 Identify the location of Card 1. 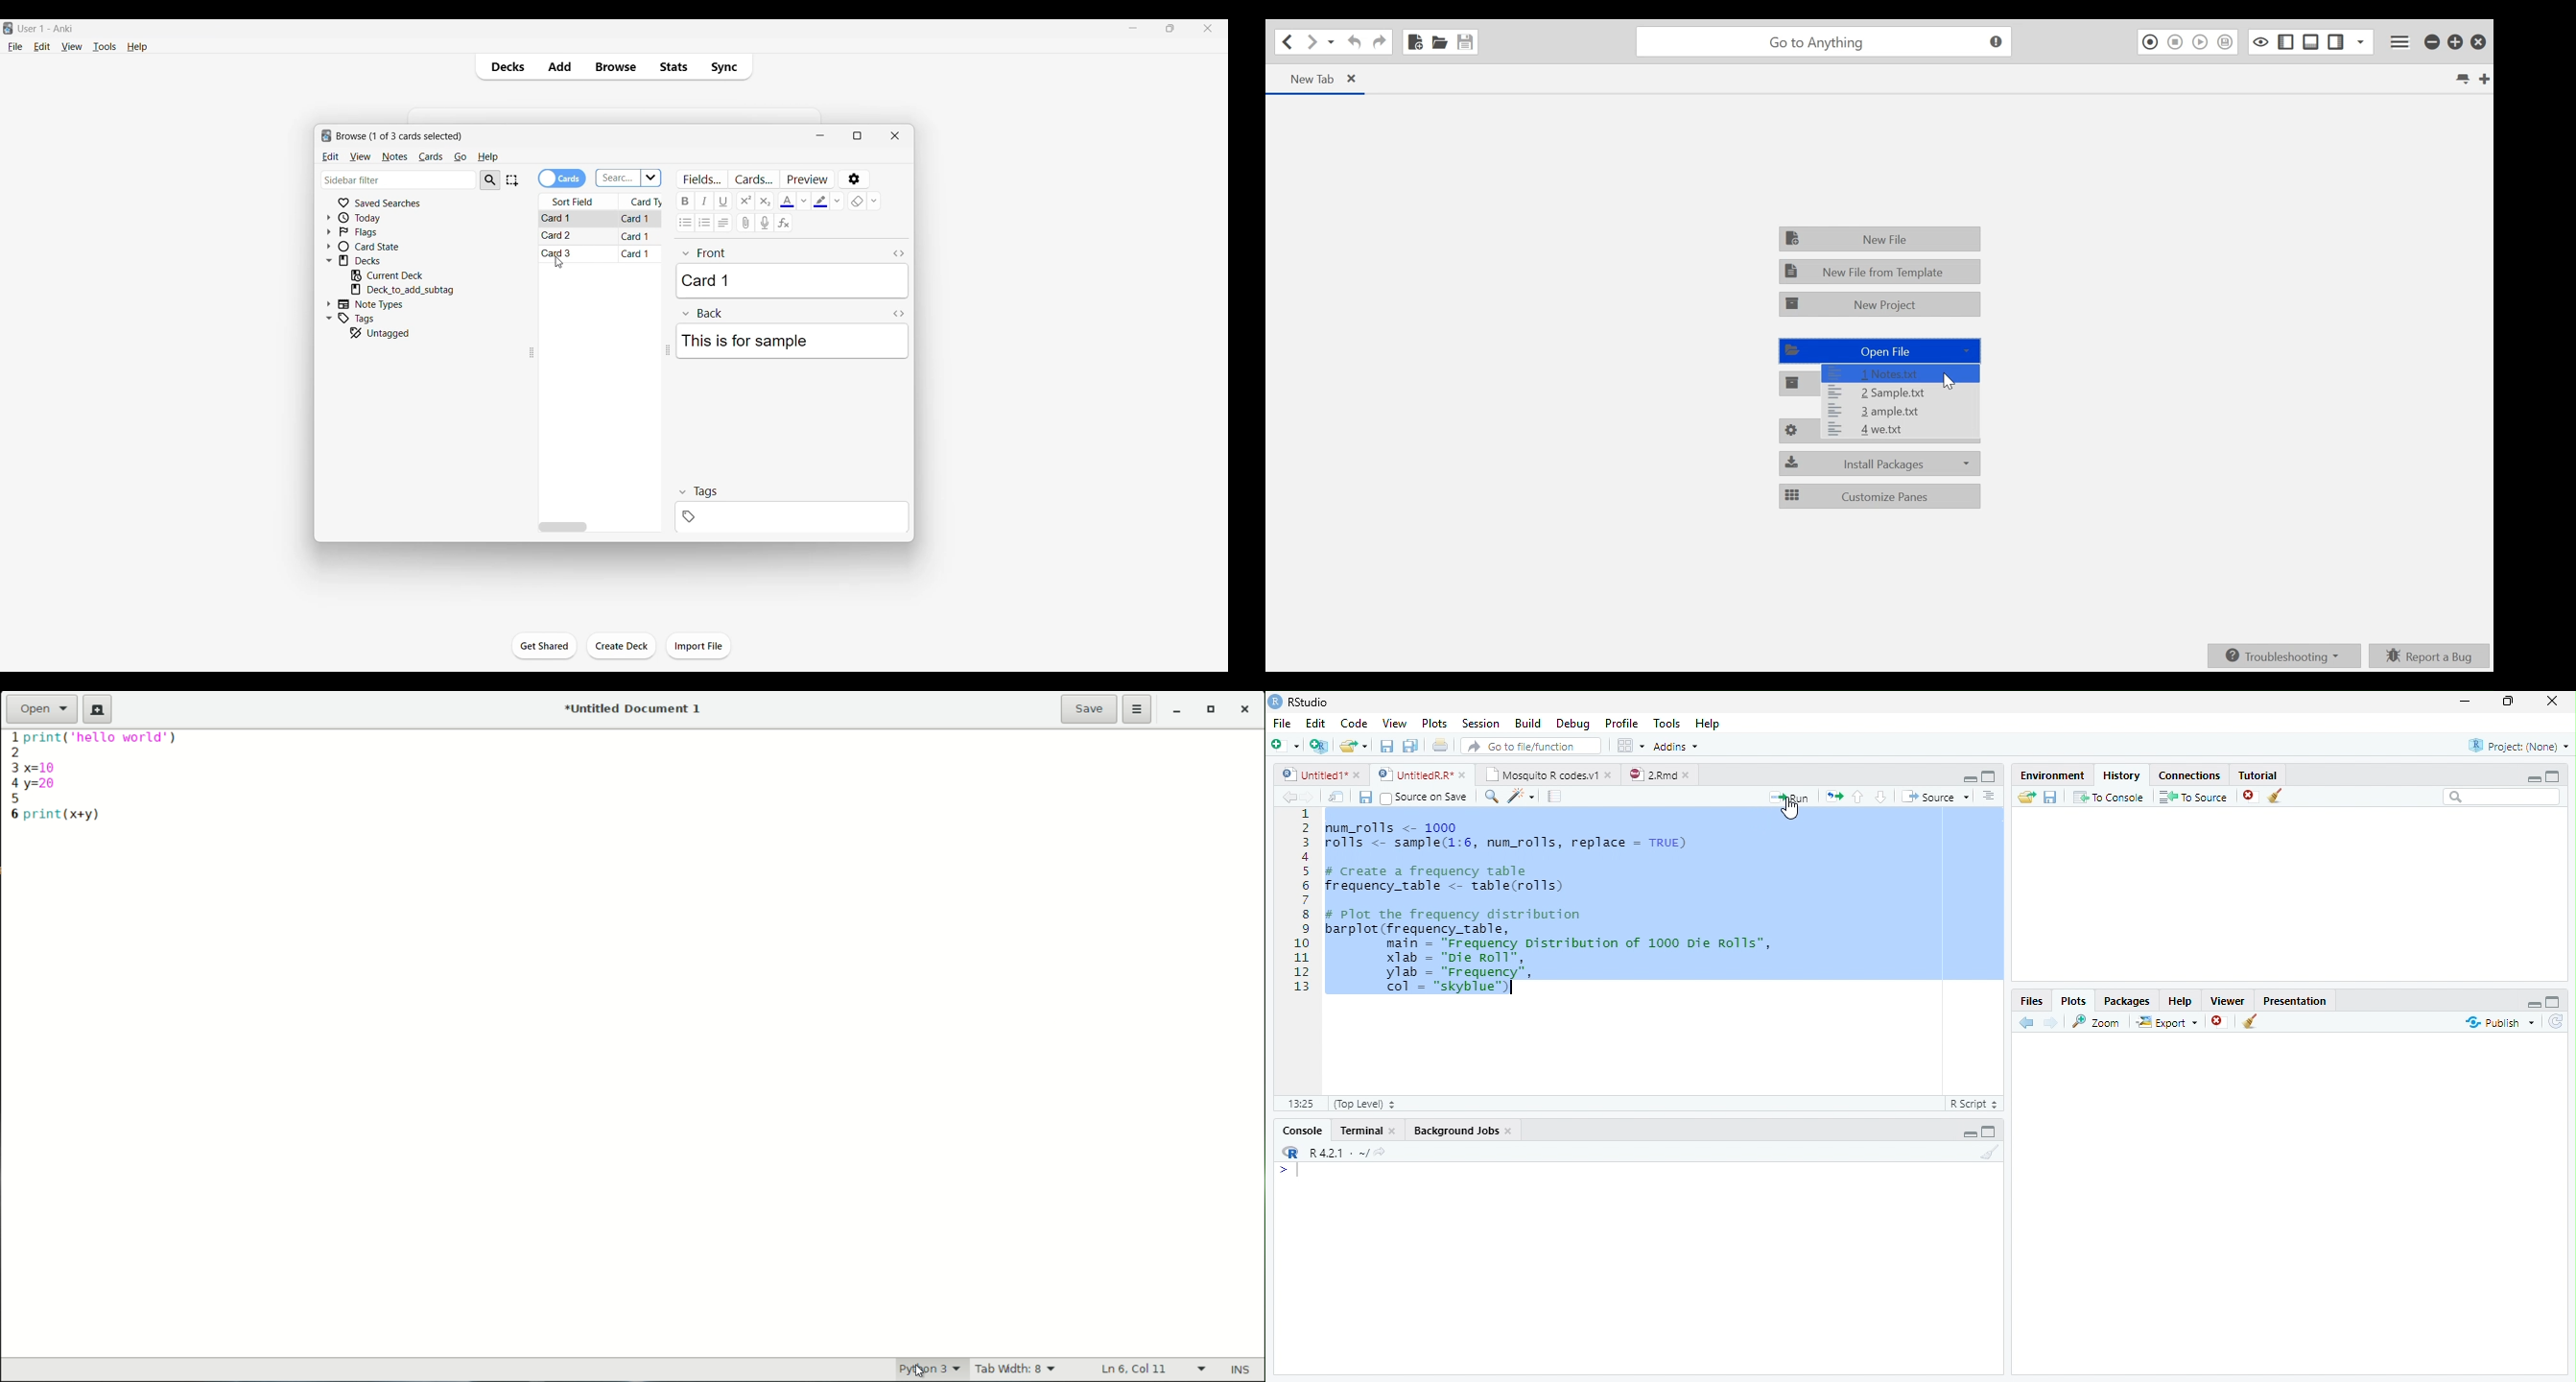
(636, 219).